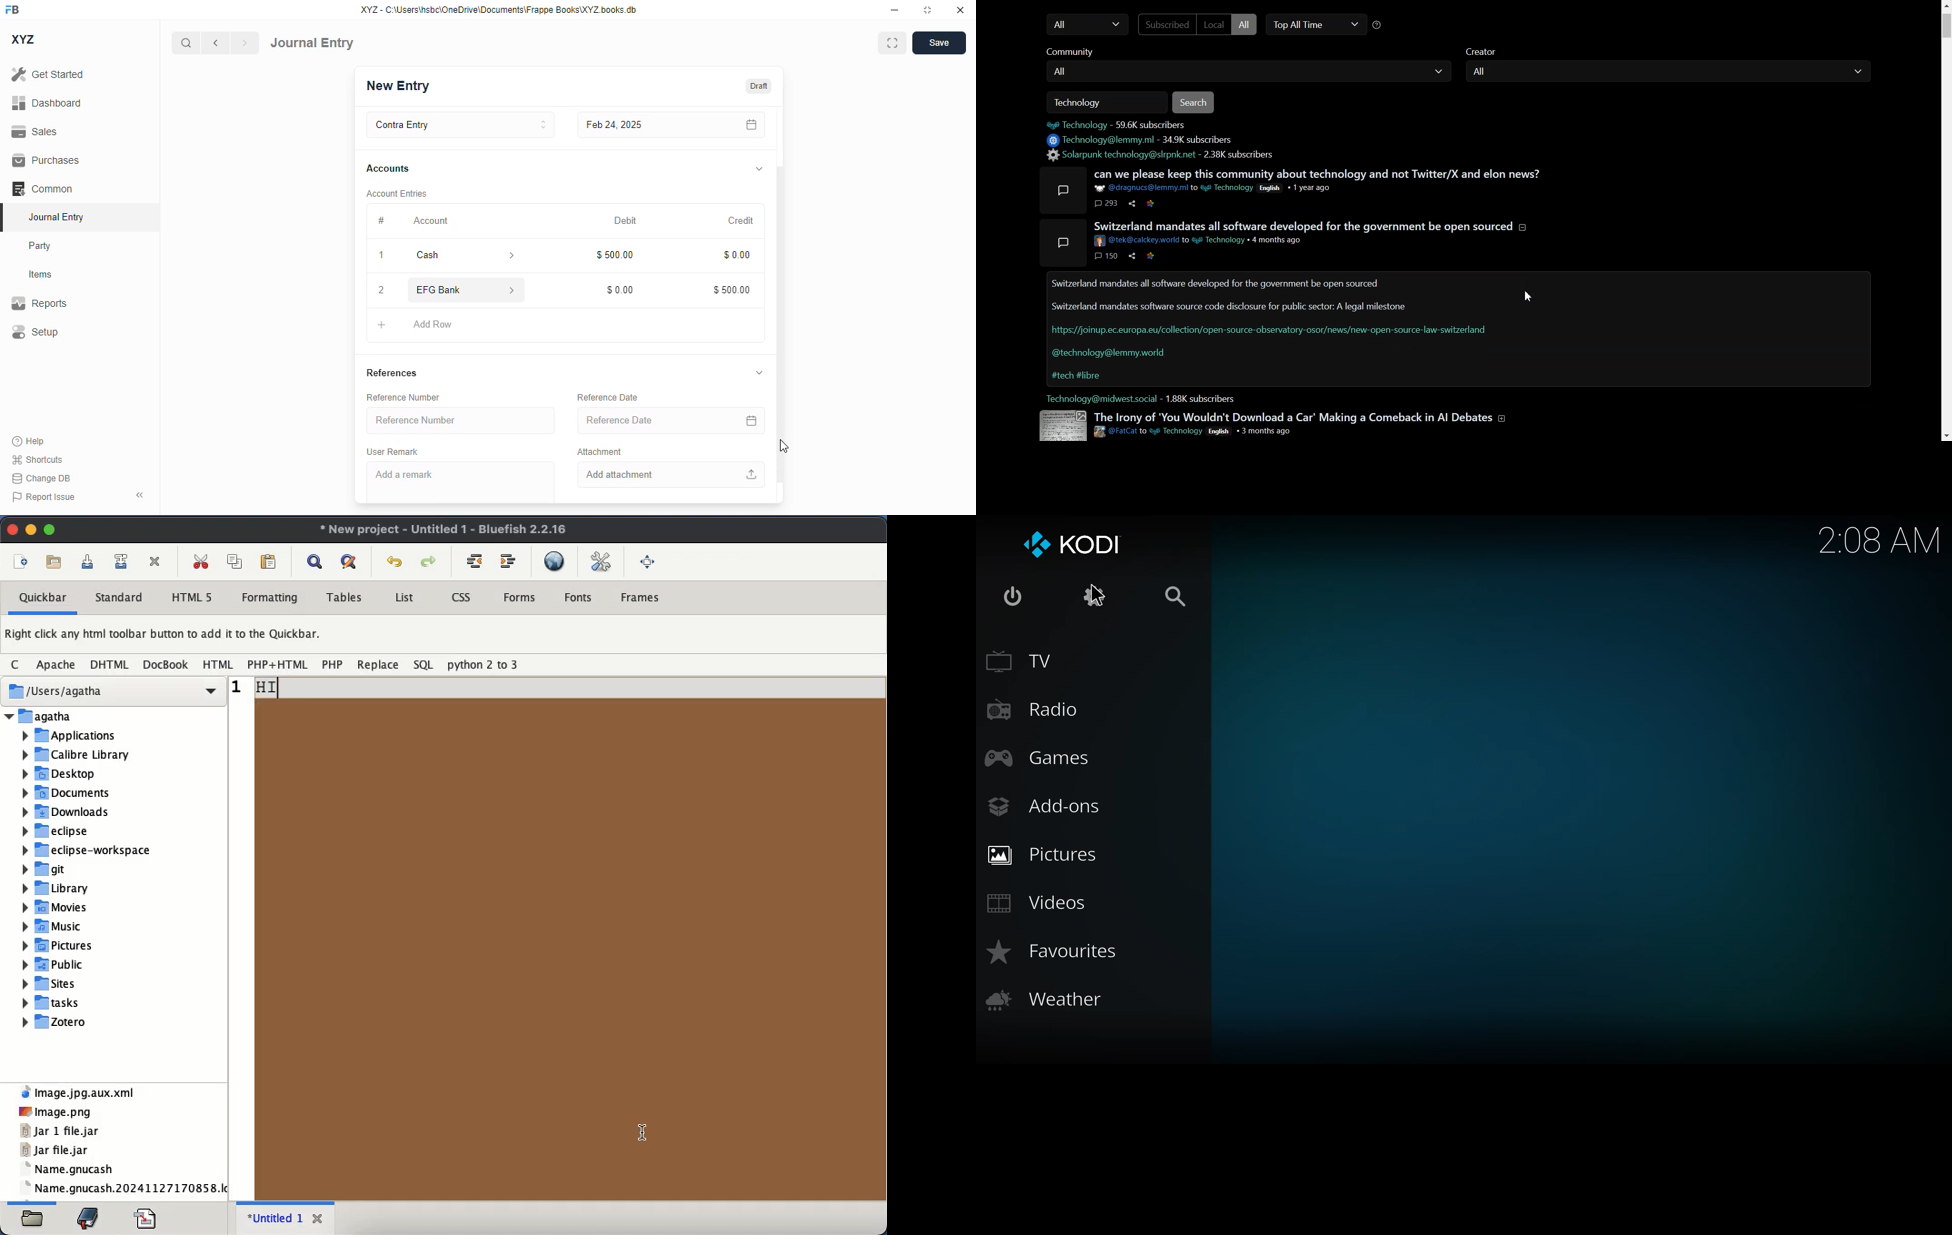 The width and height of the screenshot is (1960, 1260). I want to click on toggle expand/collapse, so click(760, 374).